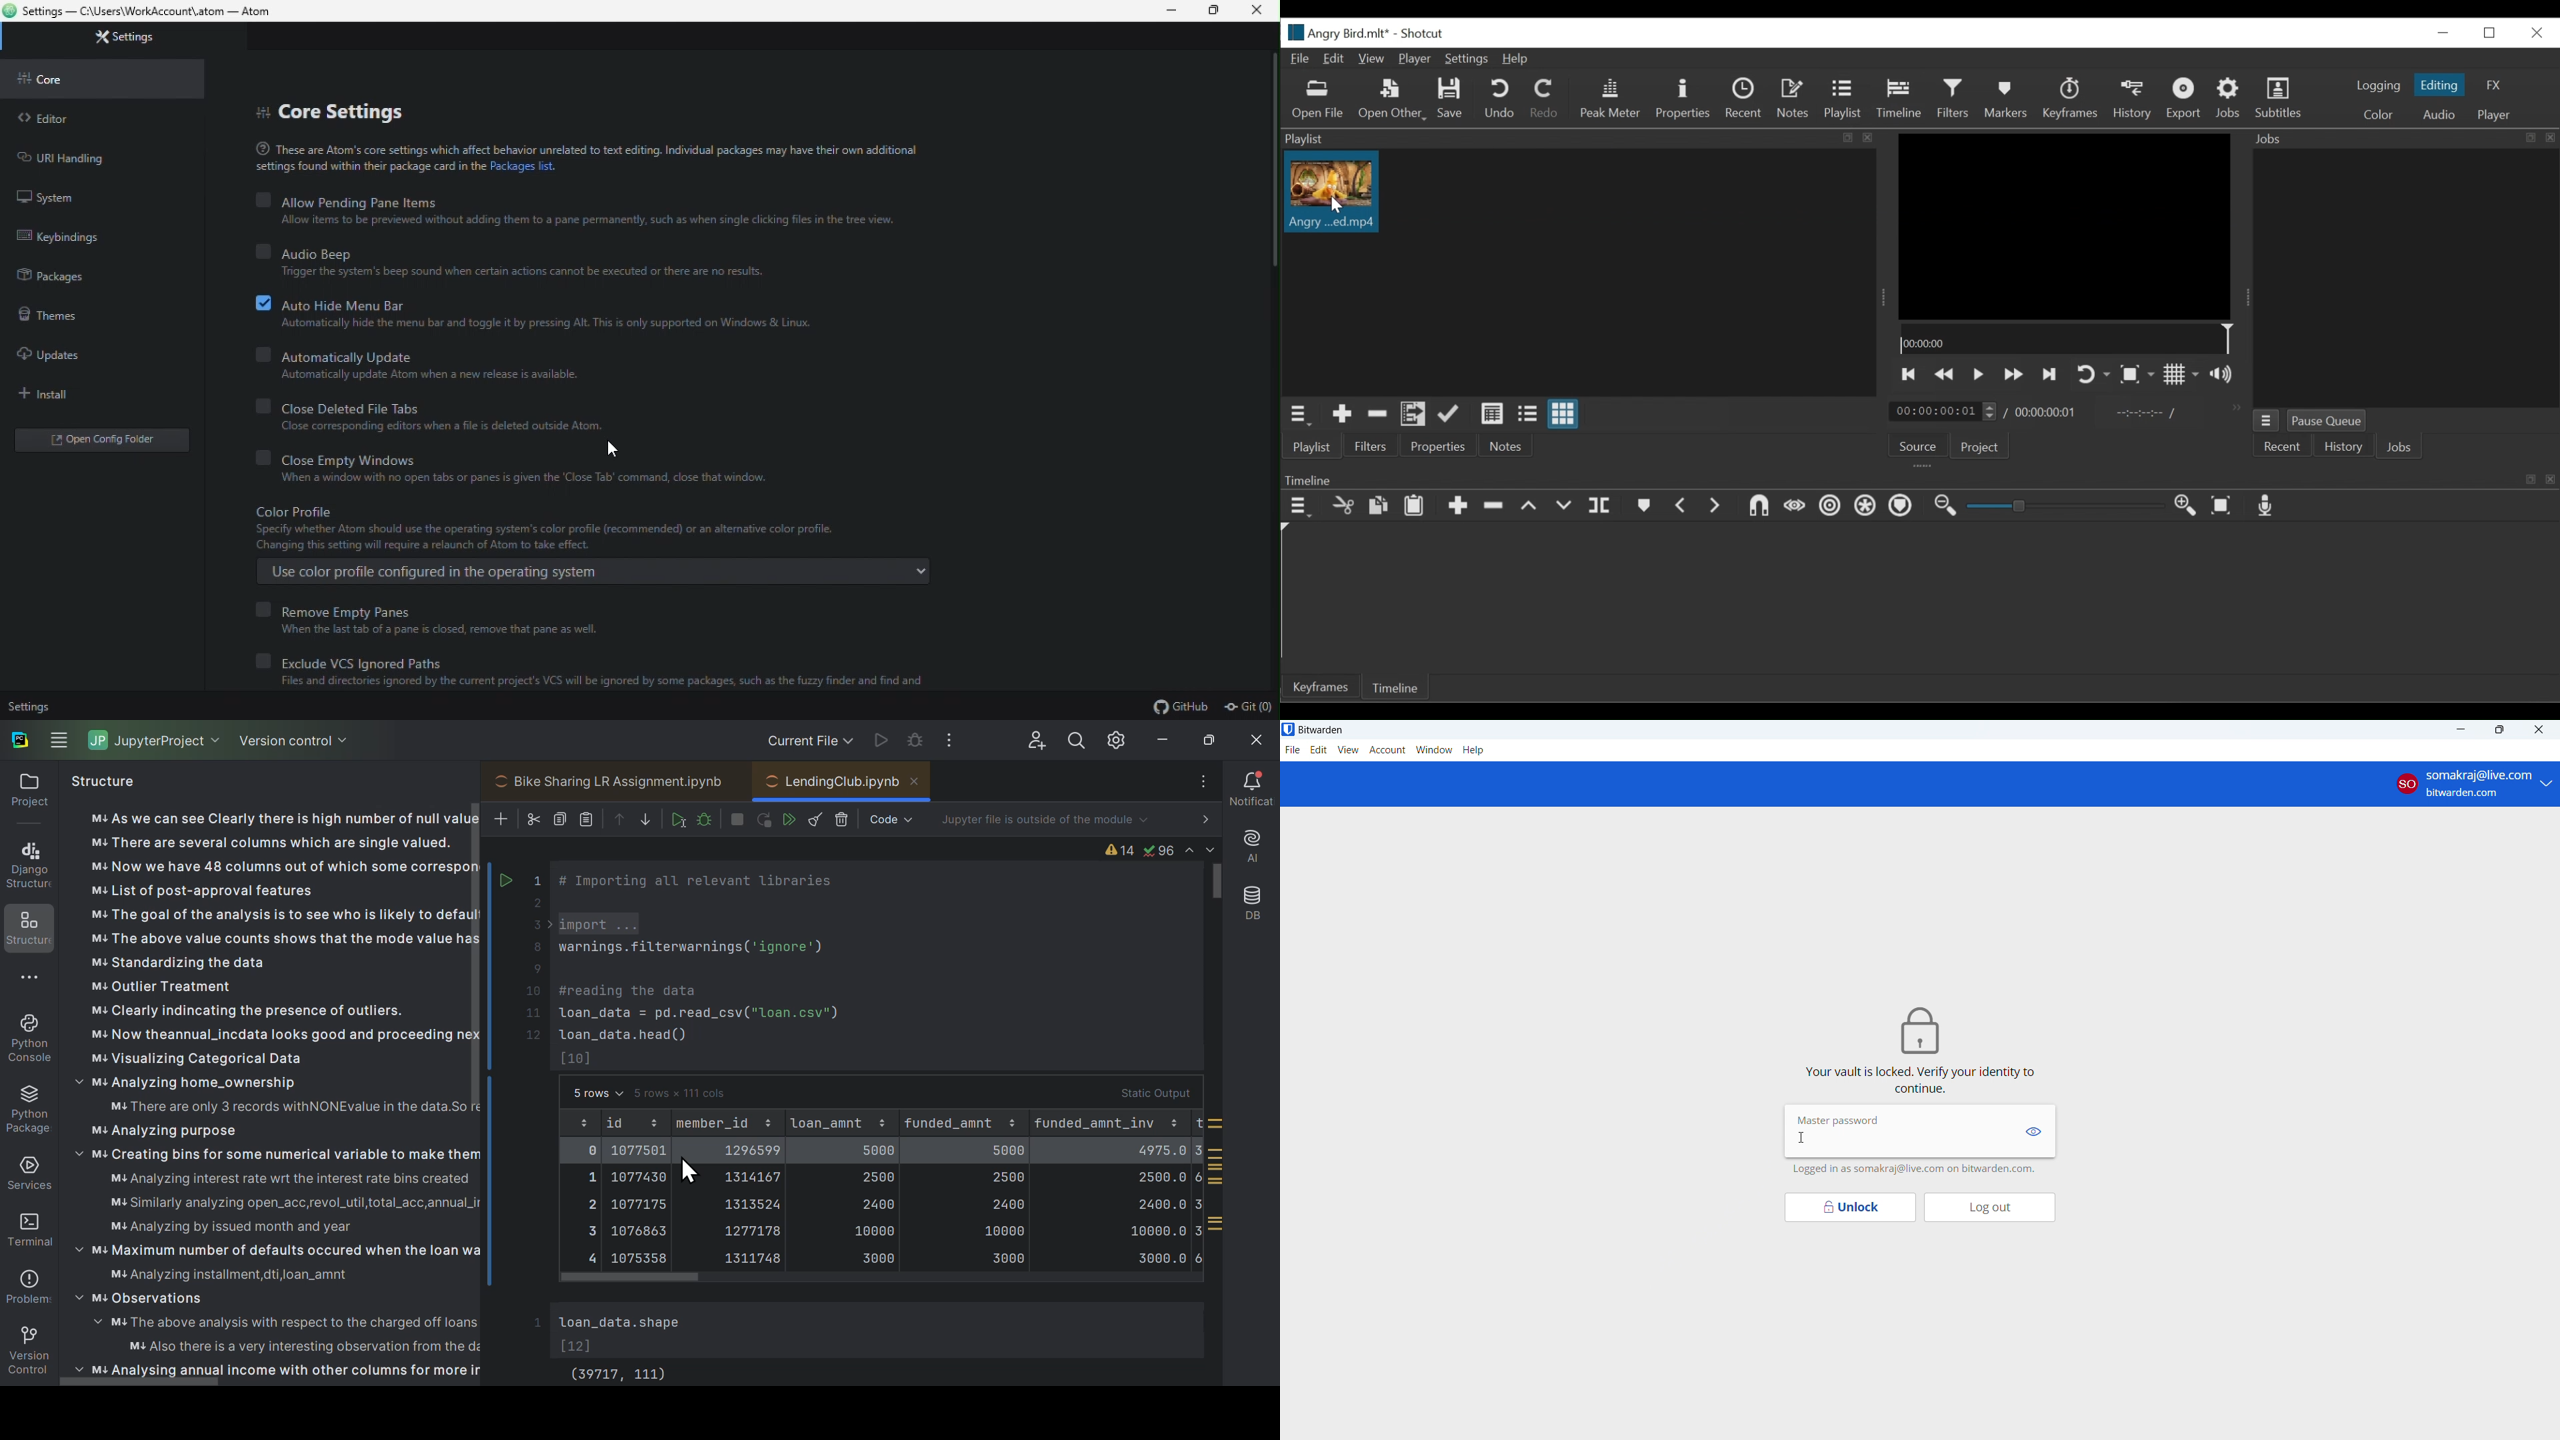 Image resolution: width=2576 pixels, height=1456 pixels. What do you see at coordinates (119, 38) in the screenshot?
I see `settings` at bounding box center [119, 38].